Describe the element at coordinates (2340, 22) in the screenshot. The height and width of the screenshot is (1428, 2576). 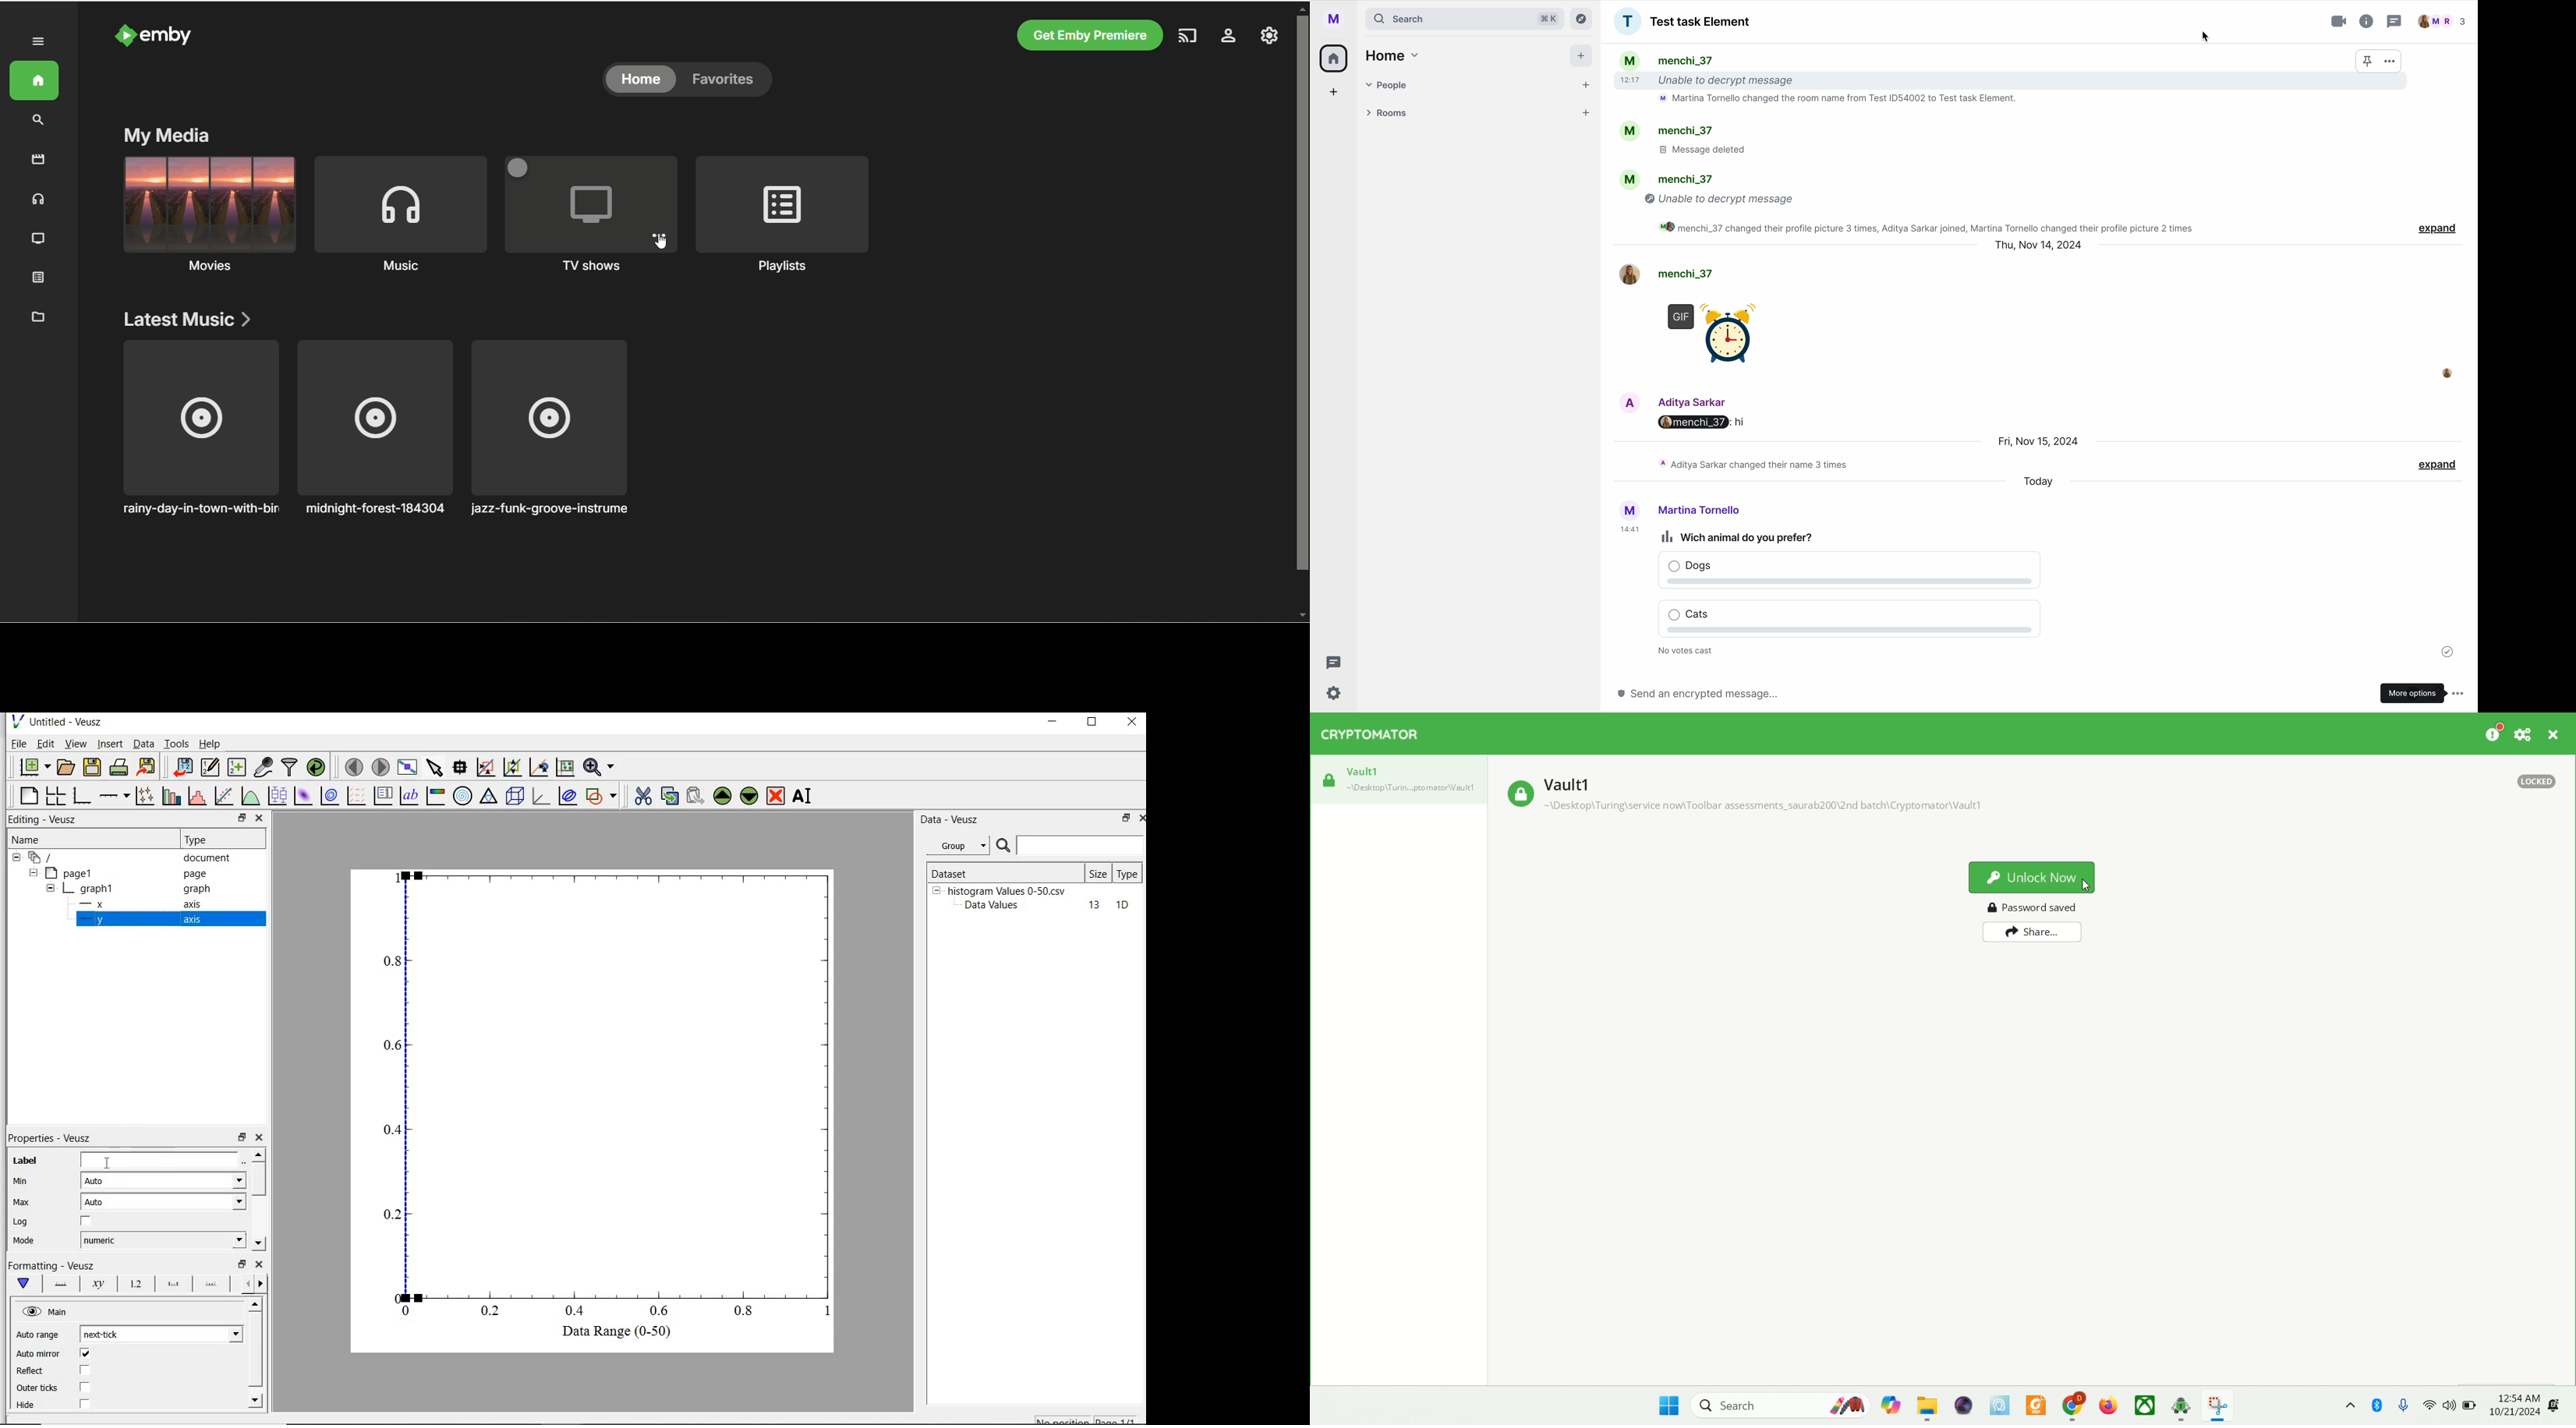
I see `video call` at that location.